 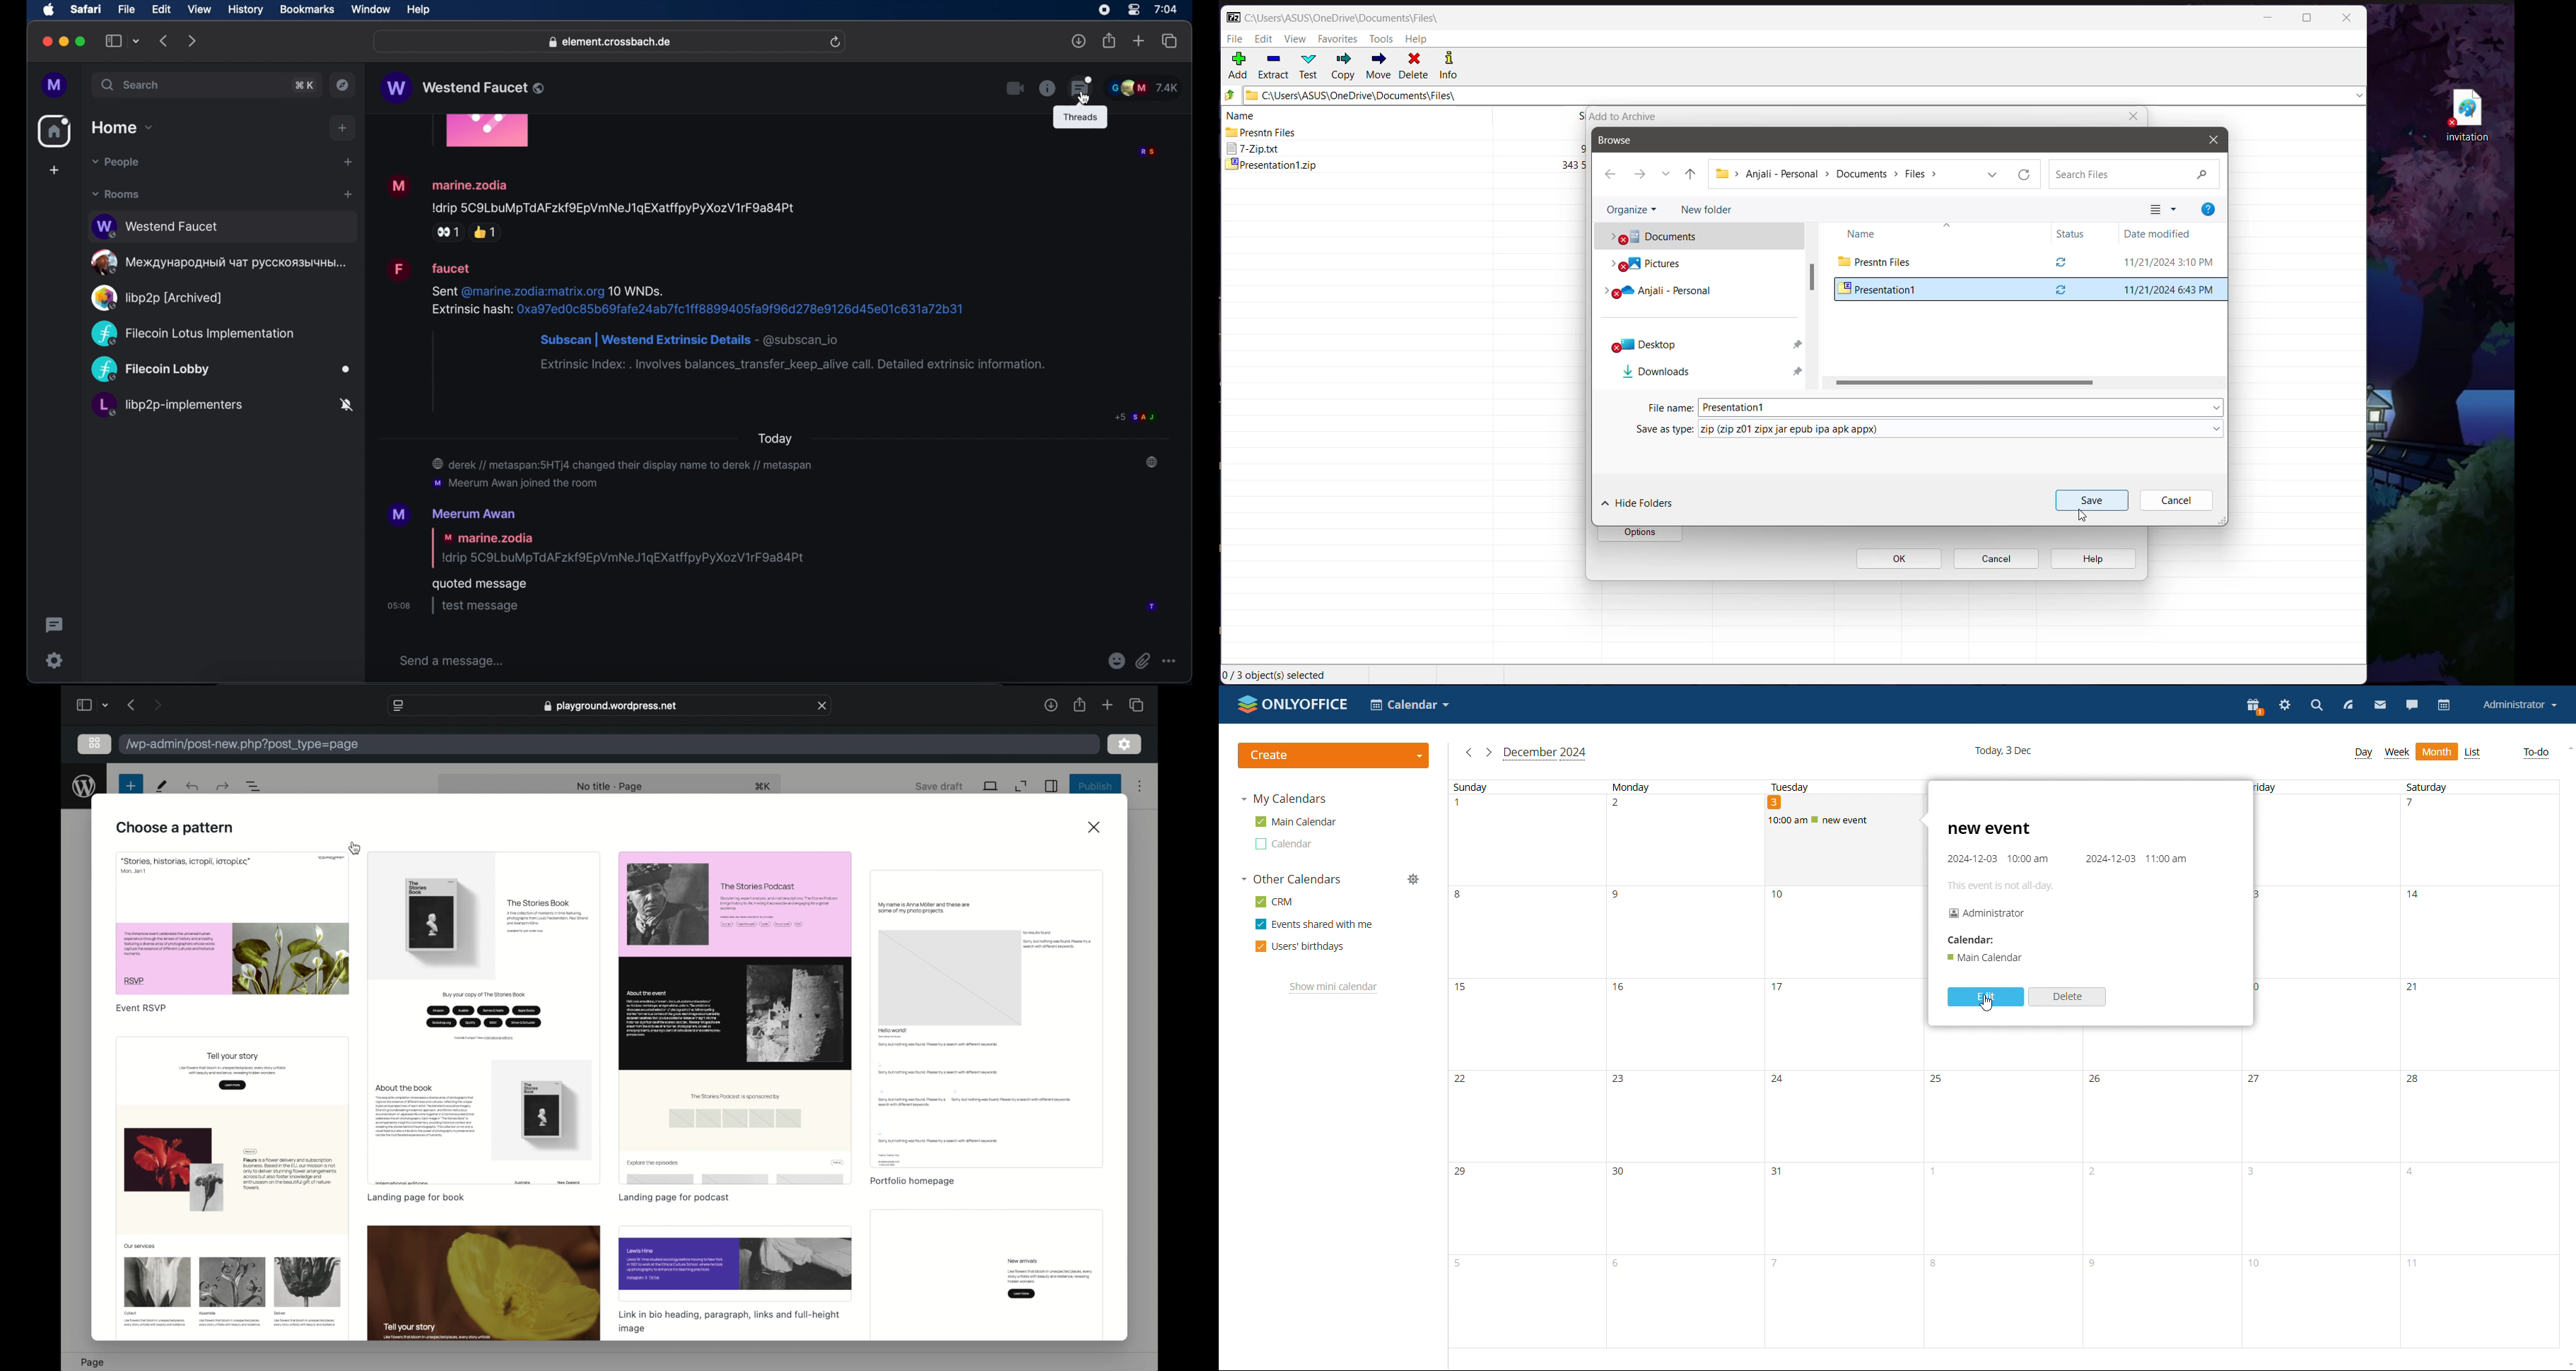 What do you see at coordinates (305, 85) in the screenshot?
I see `search shortcut` at bounding box center [305, 85].